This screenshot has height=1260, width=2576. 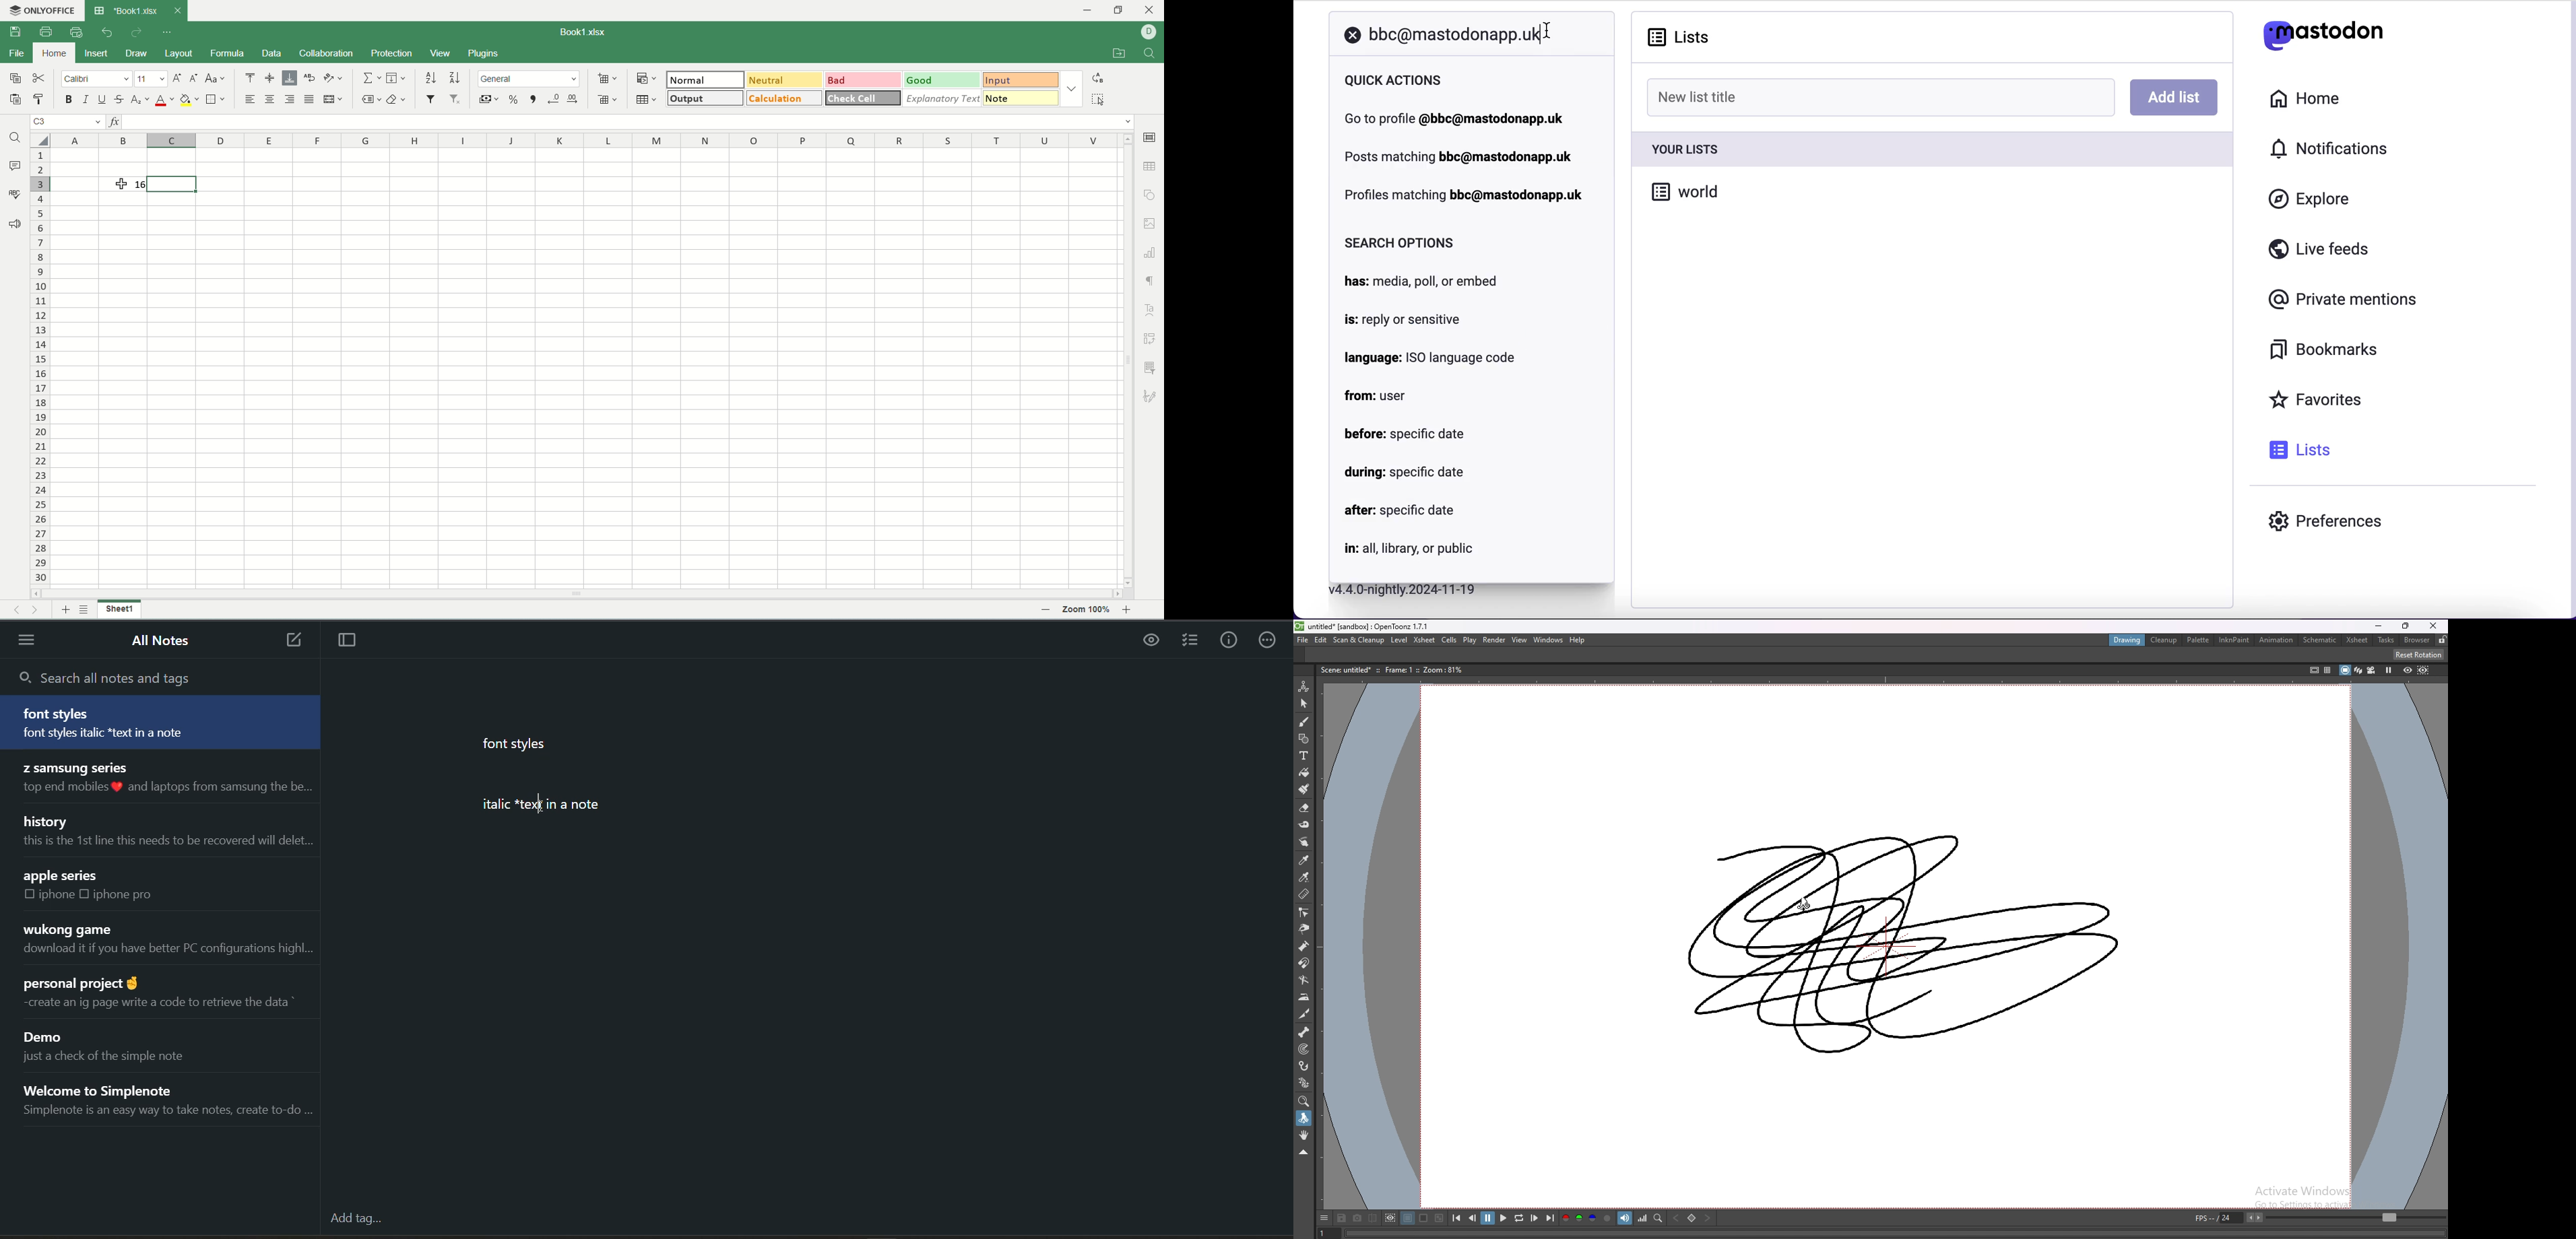 I want to click on views, so click(x=441, y=53).